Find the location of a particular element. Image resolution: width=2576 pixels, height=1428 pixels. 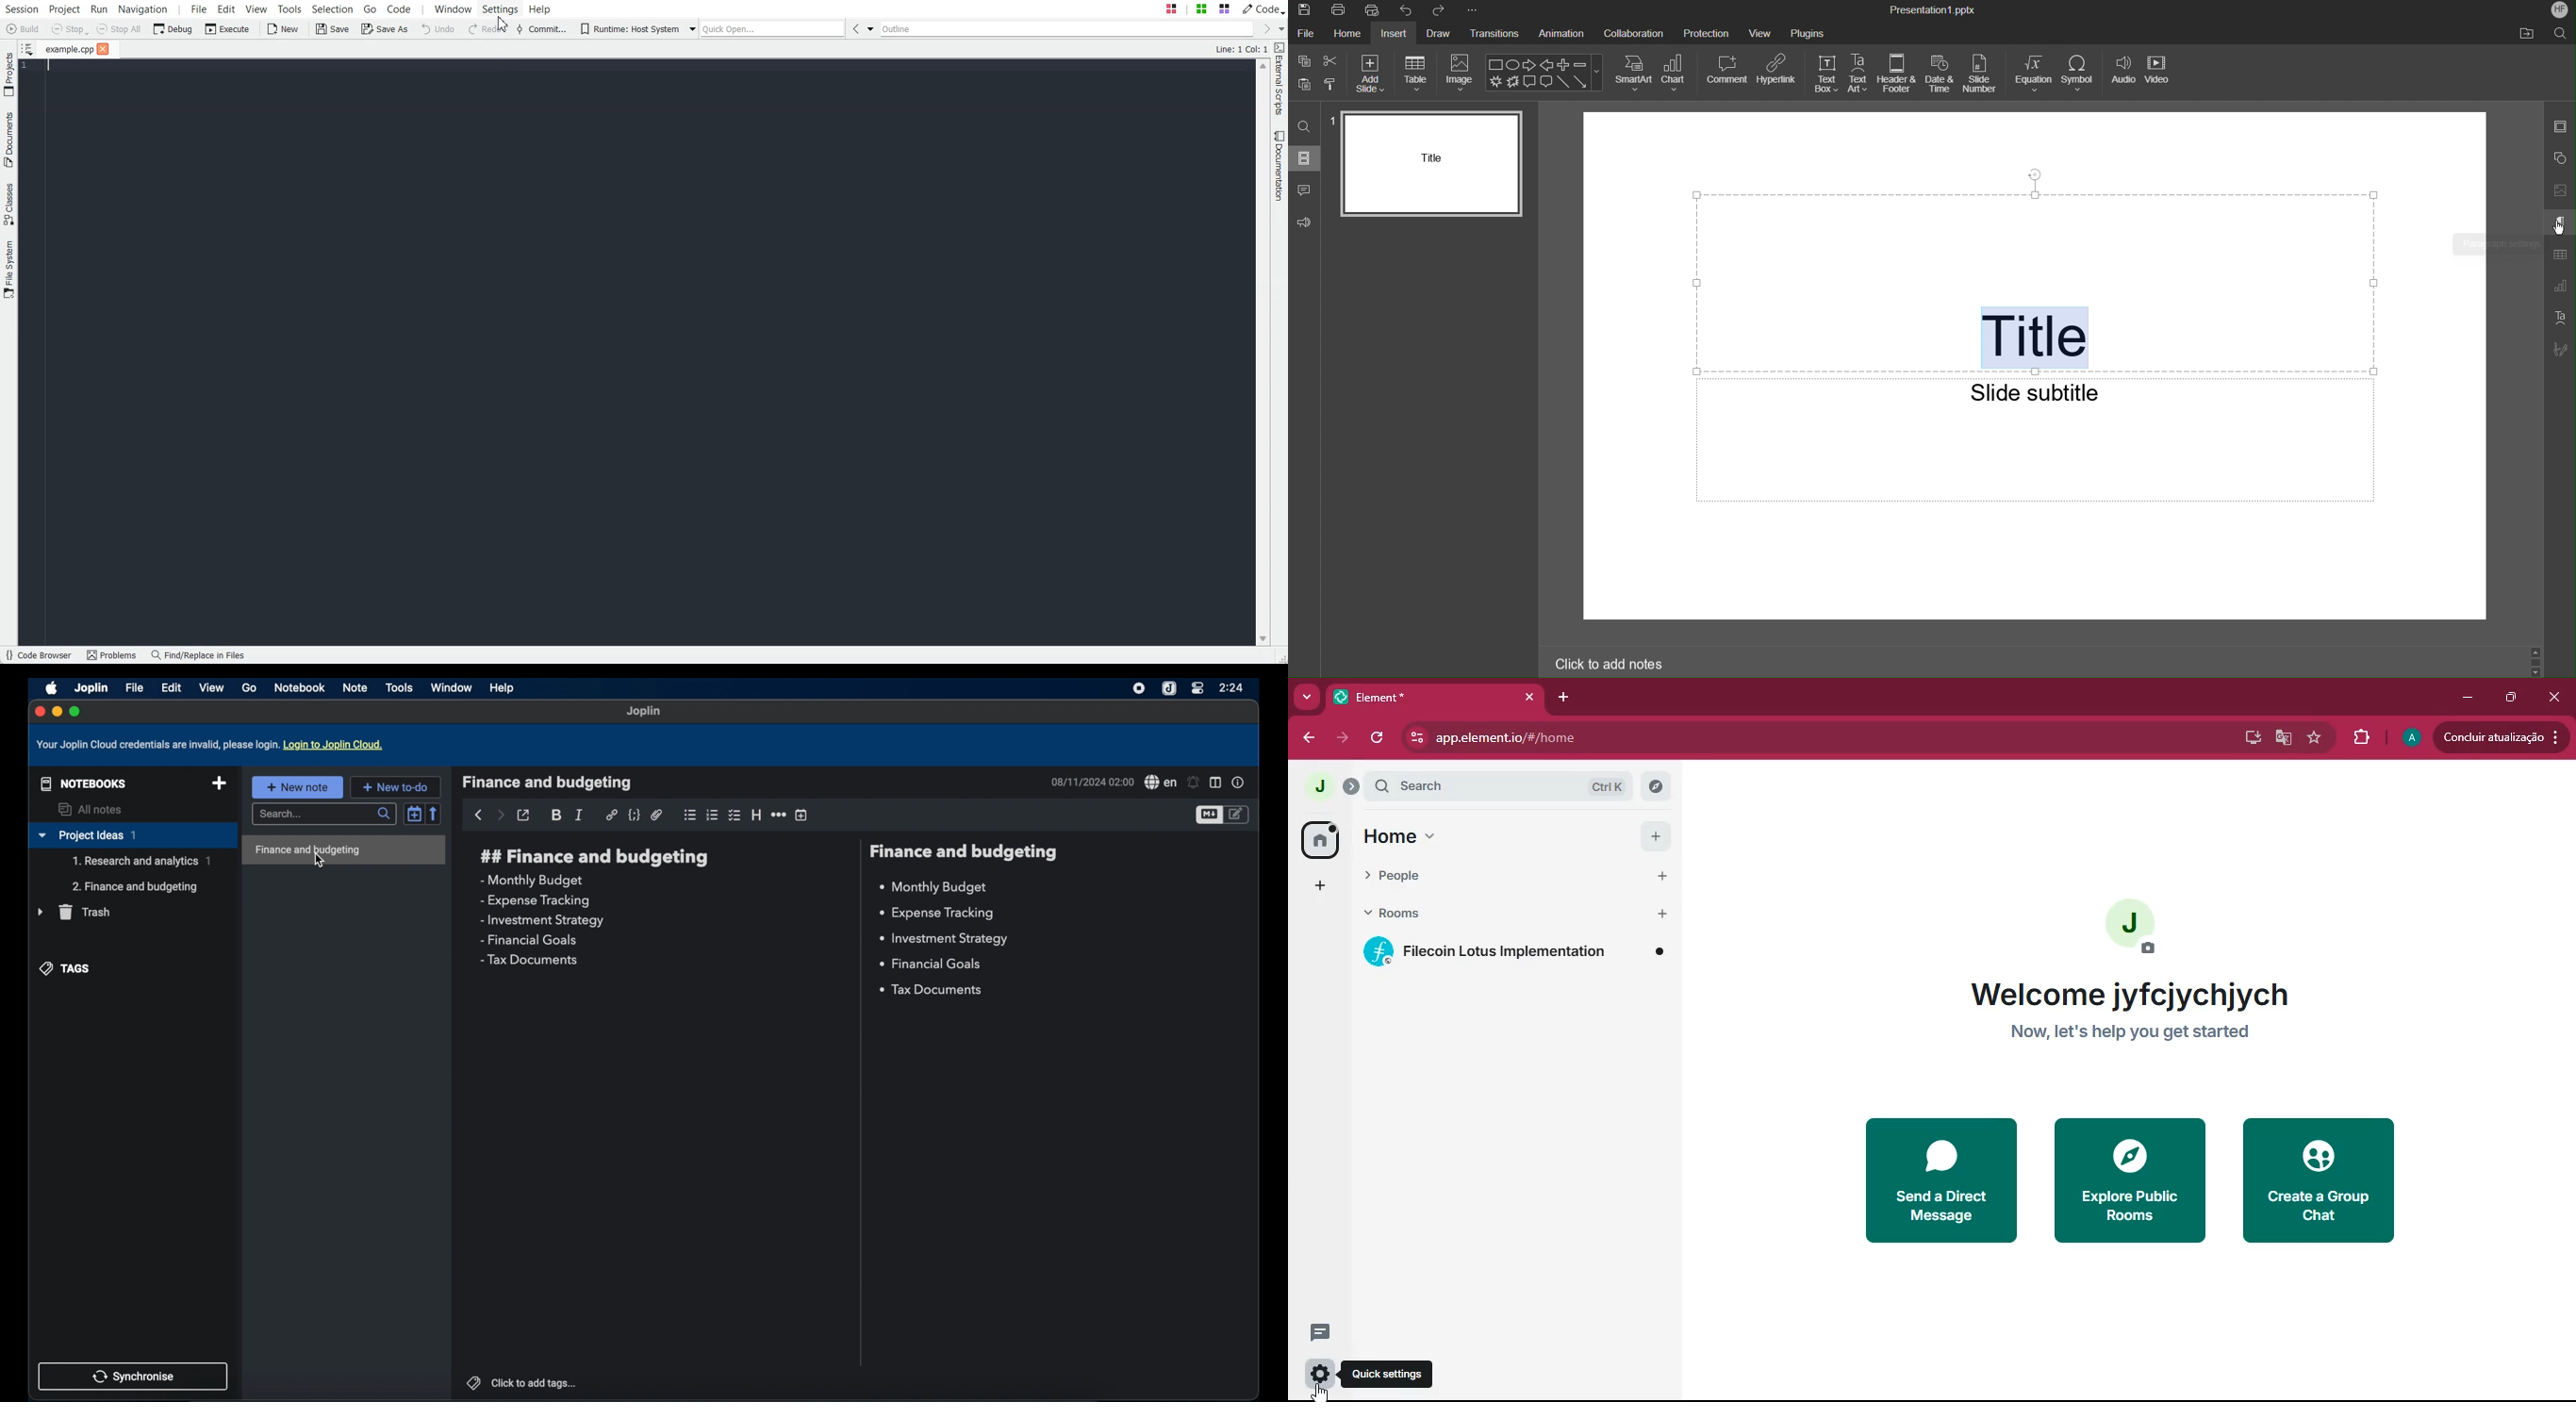

all notes is located at coordinates (92, 809).